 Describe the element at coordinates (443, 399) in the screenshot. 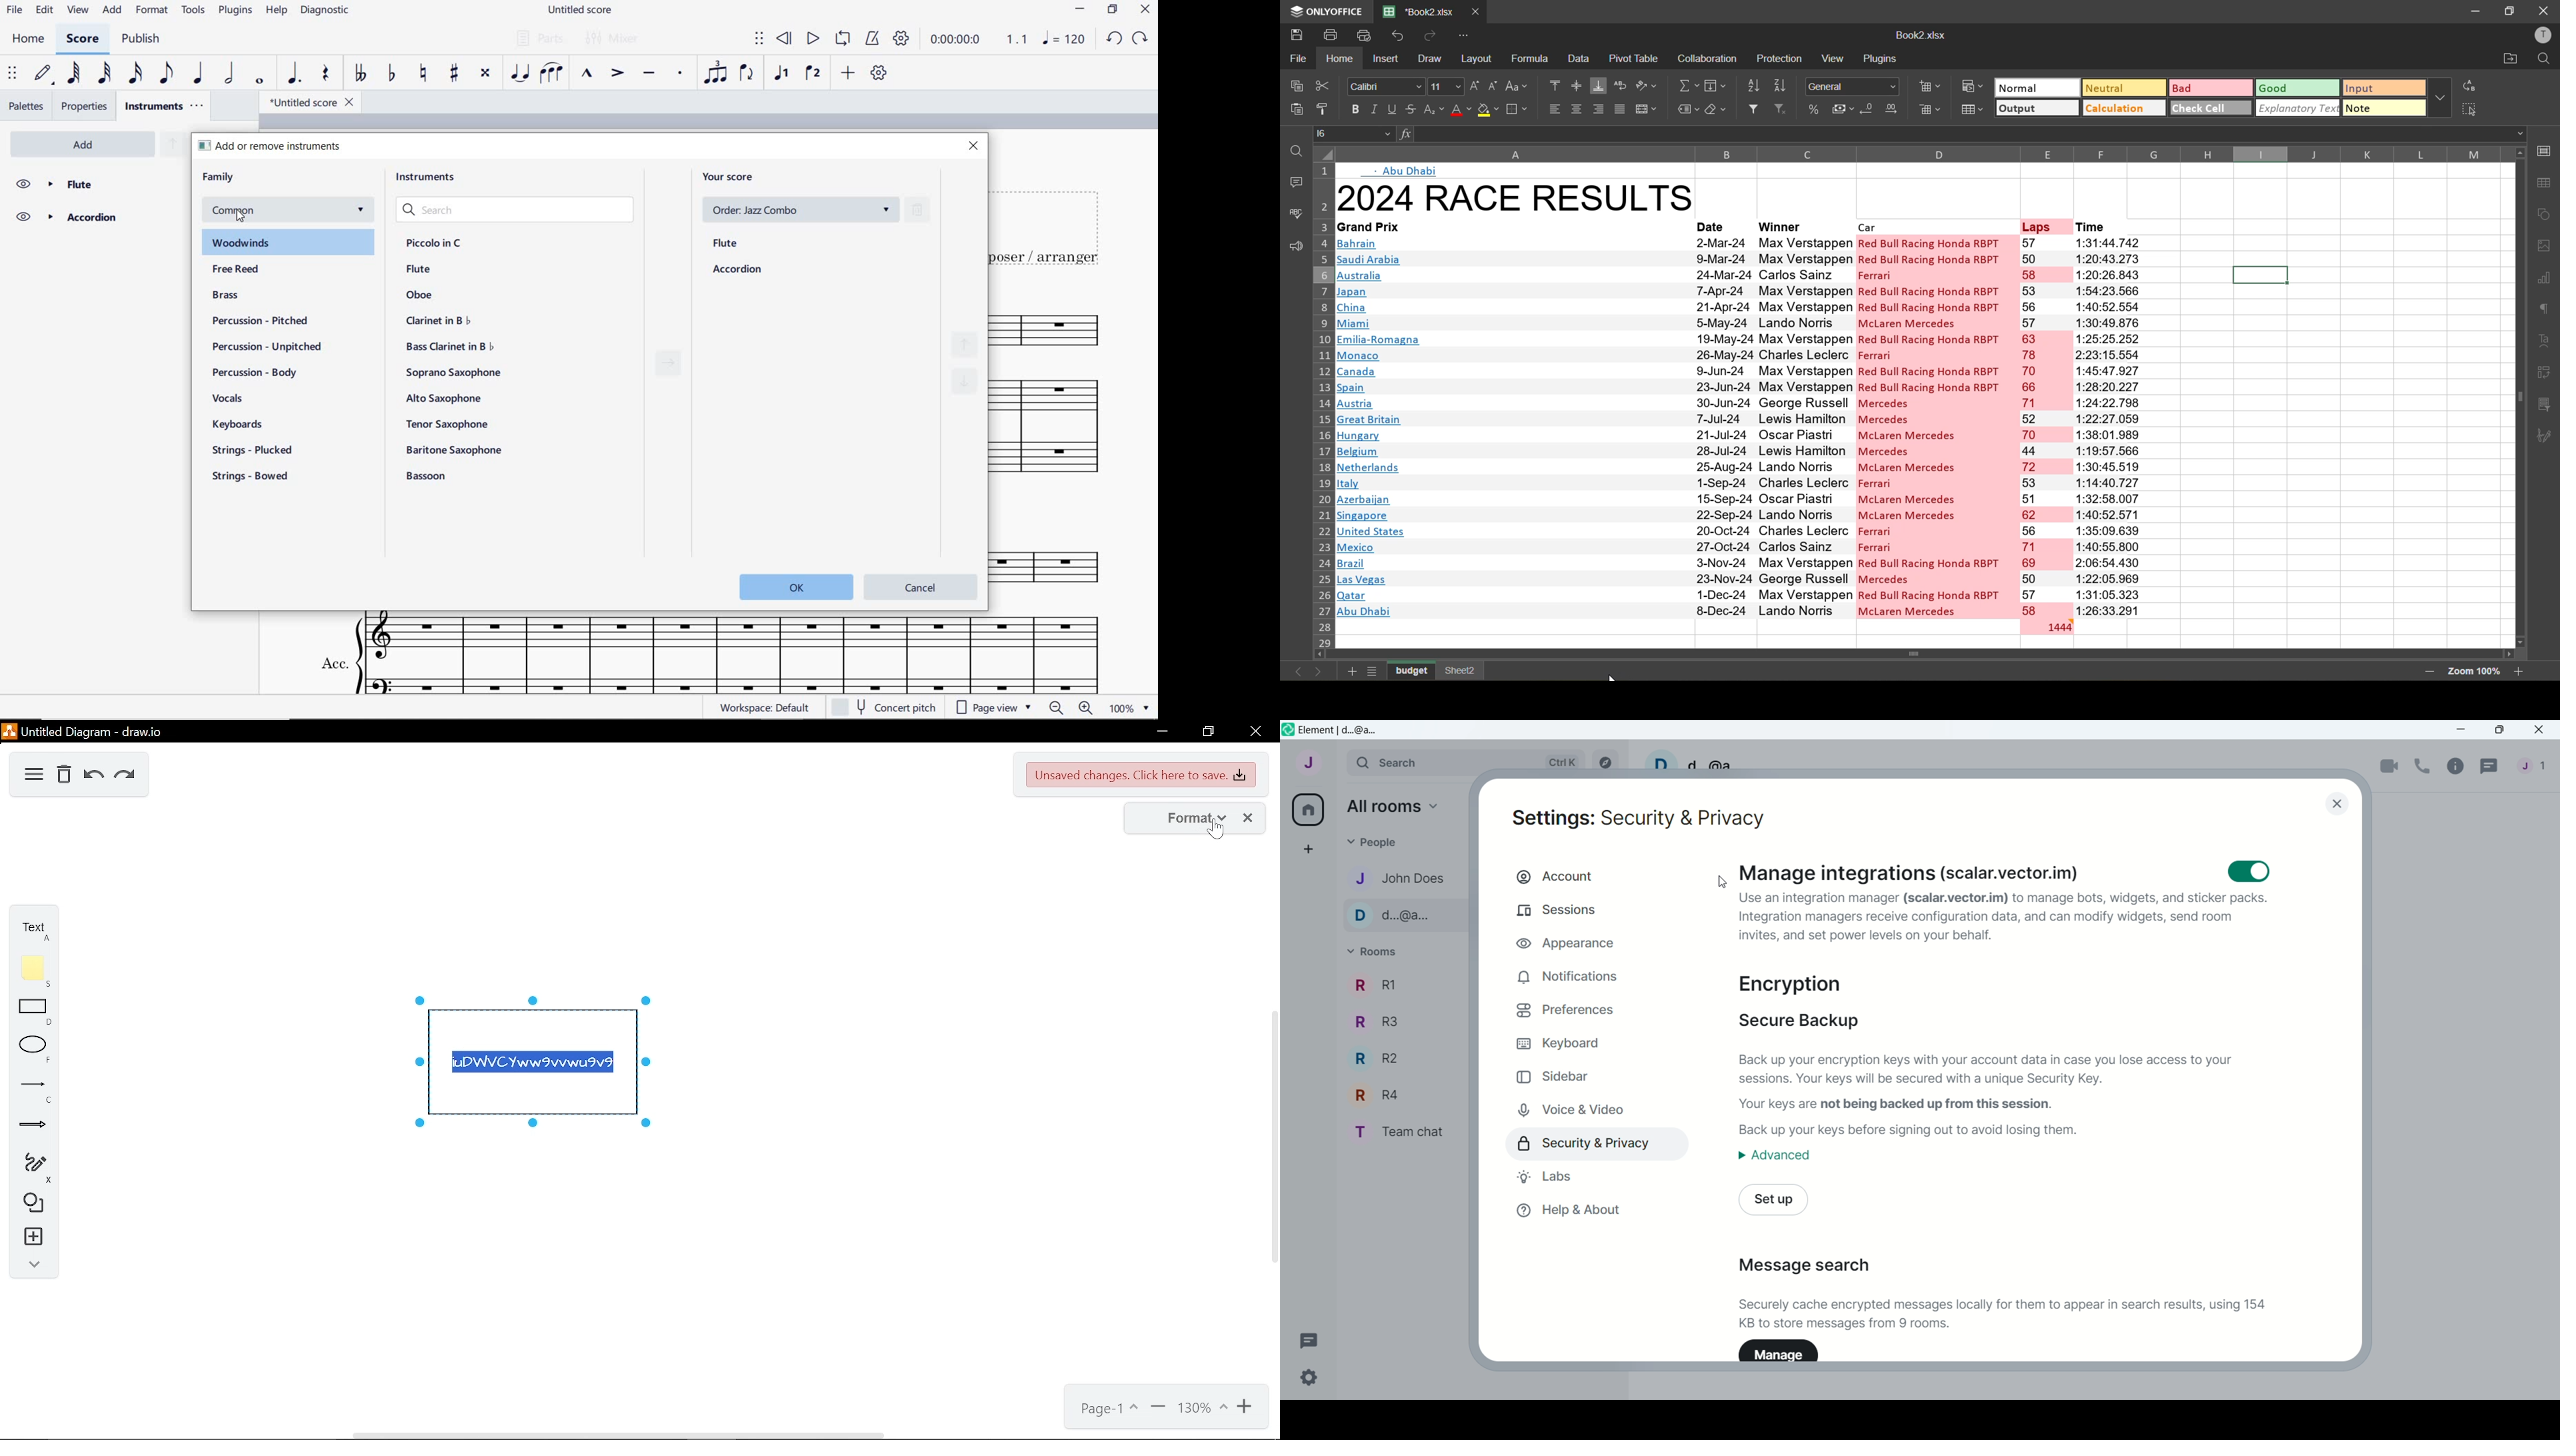

I see `Alto Saxophone` at that location.